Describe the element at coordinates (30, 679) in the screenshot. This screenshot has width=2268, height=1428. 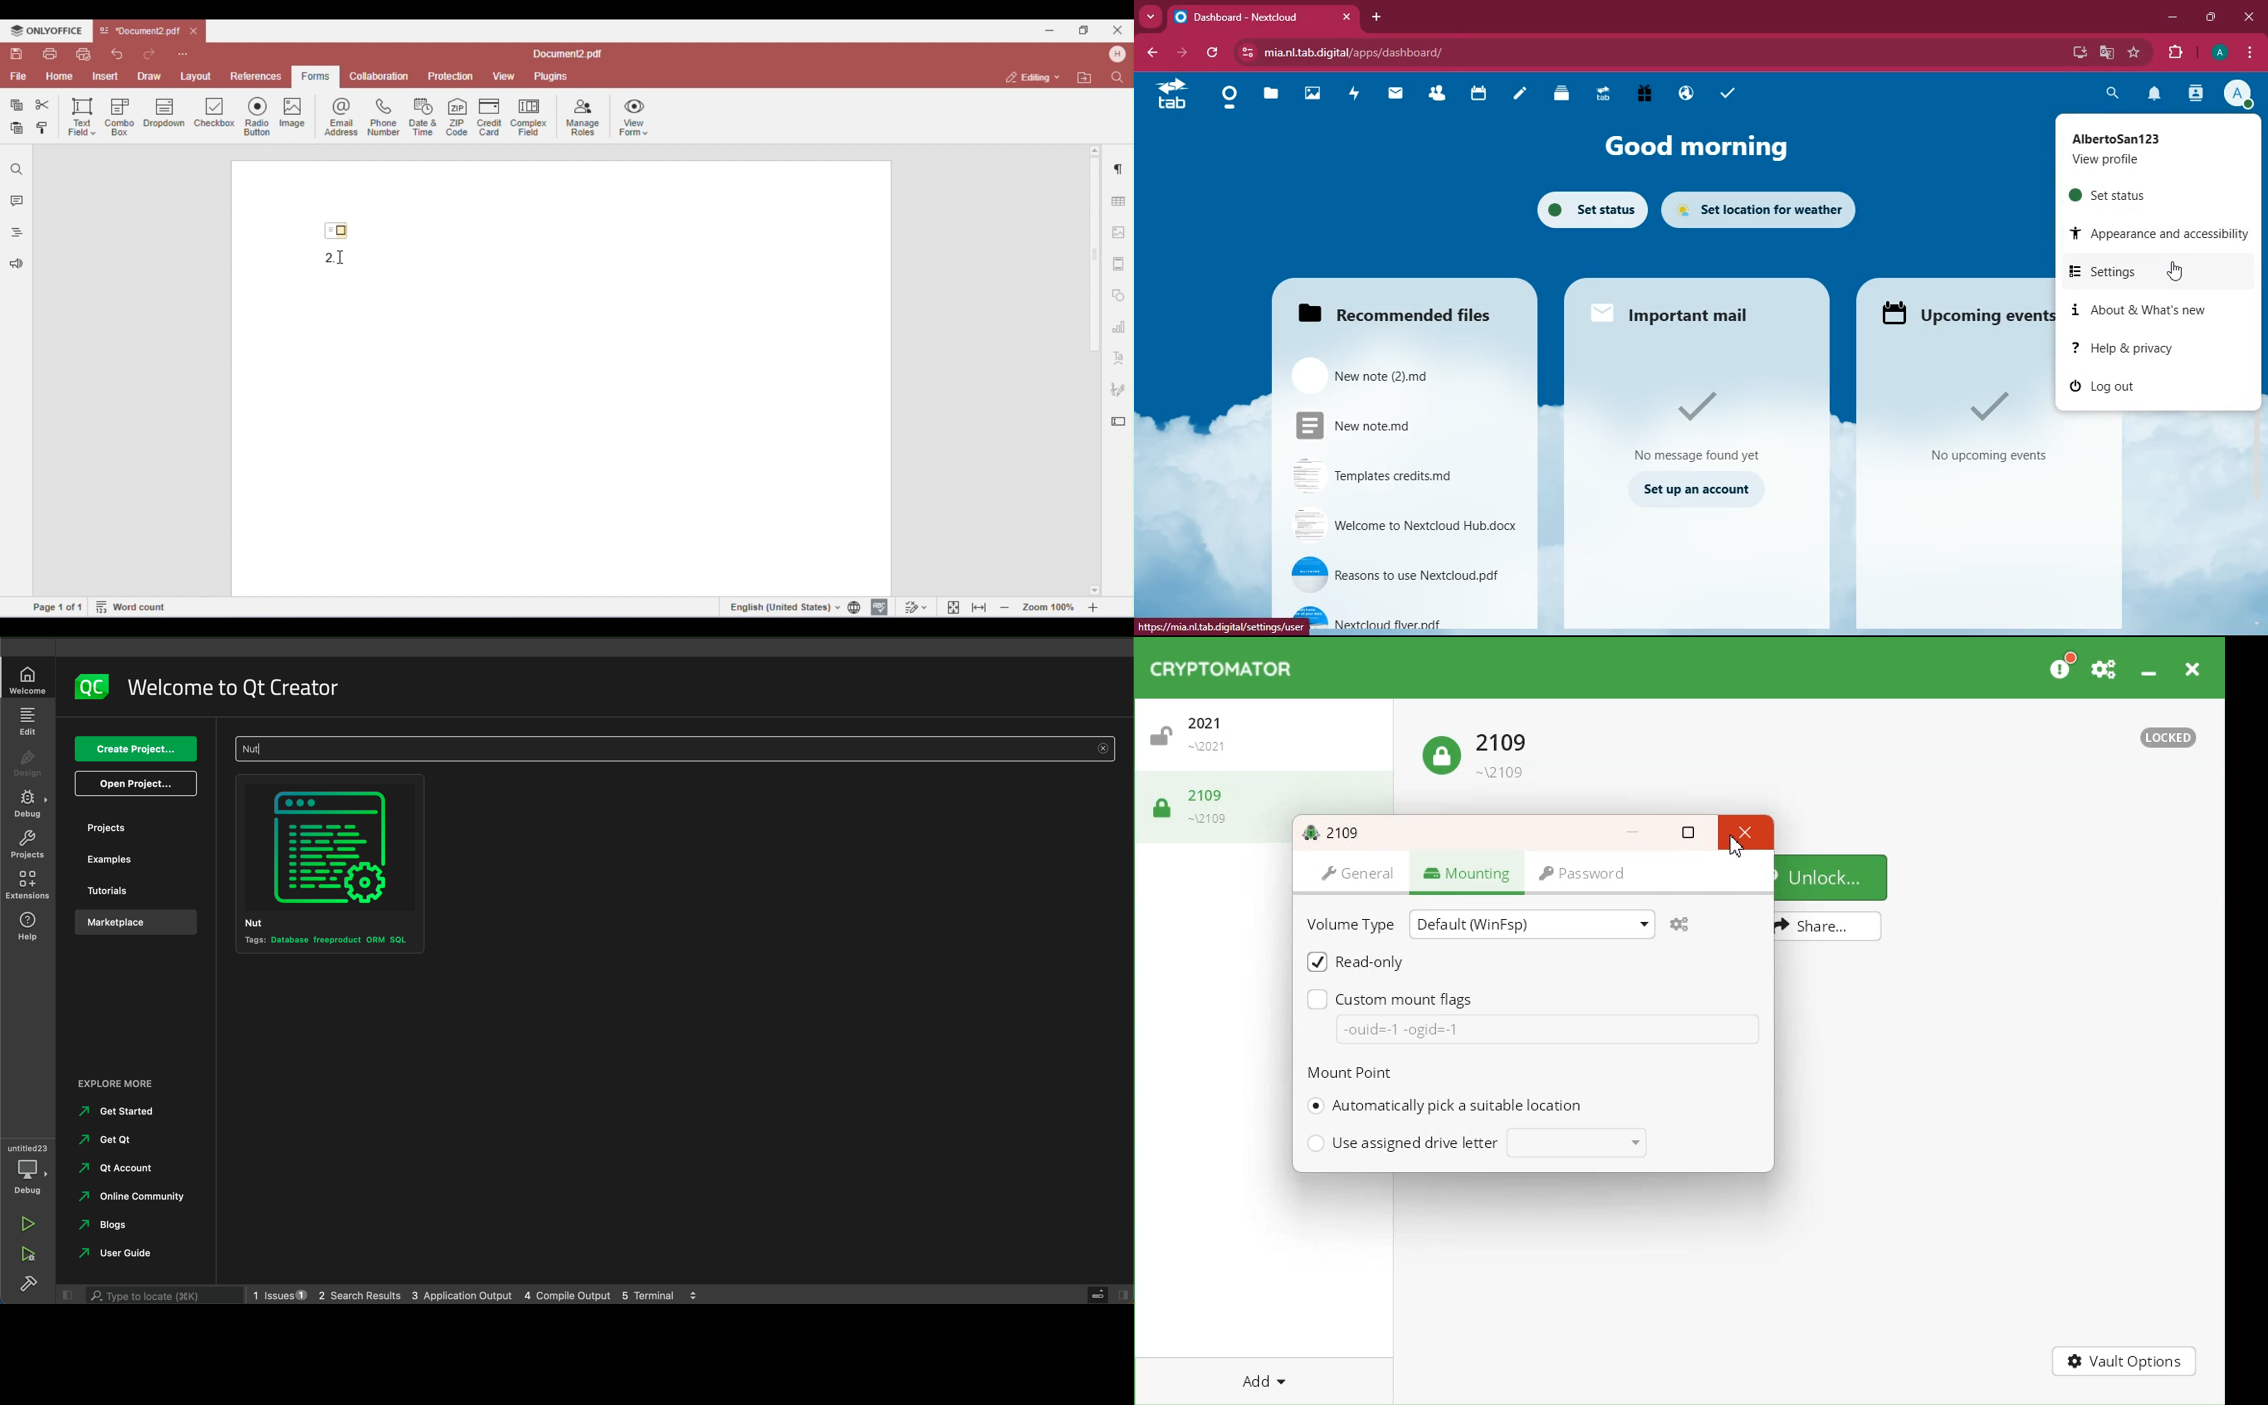
I see `welcome` at that location.